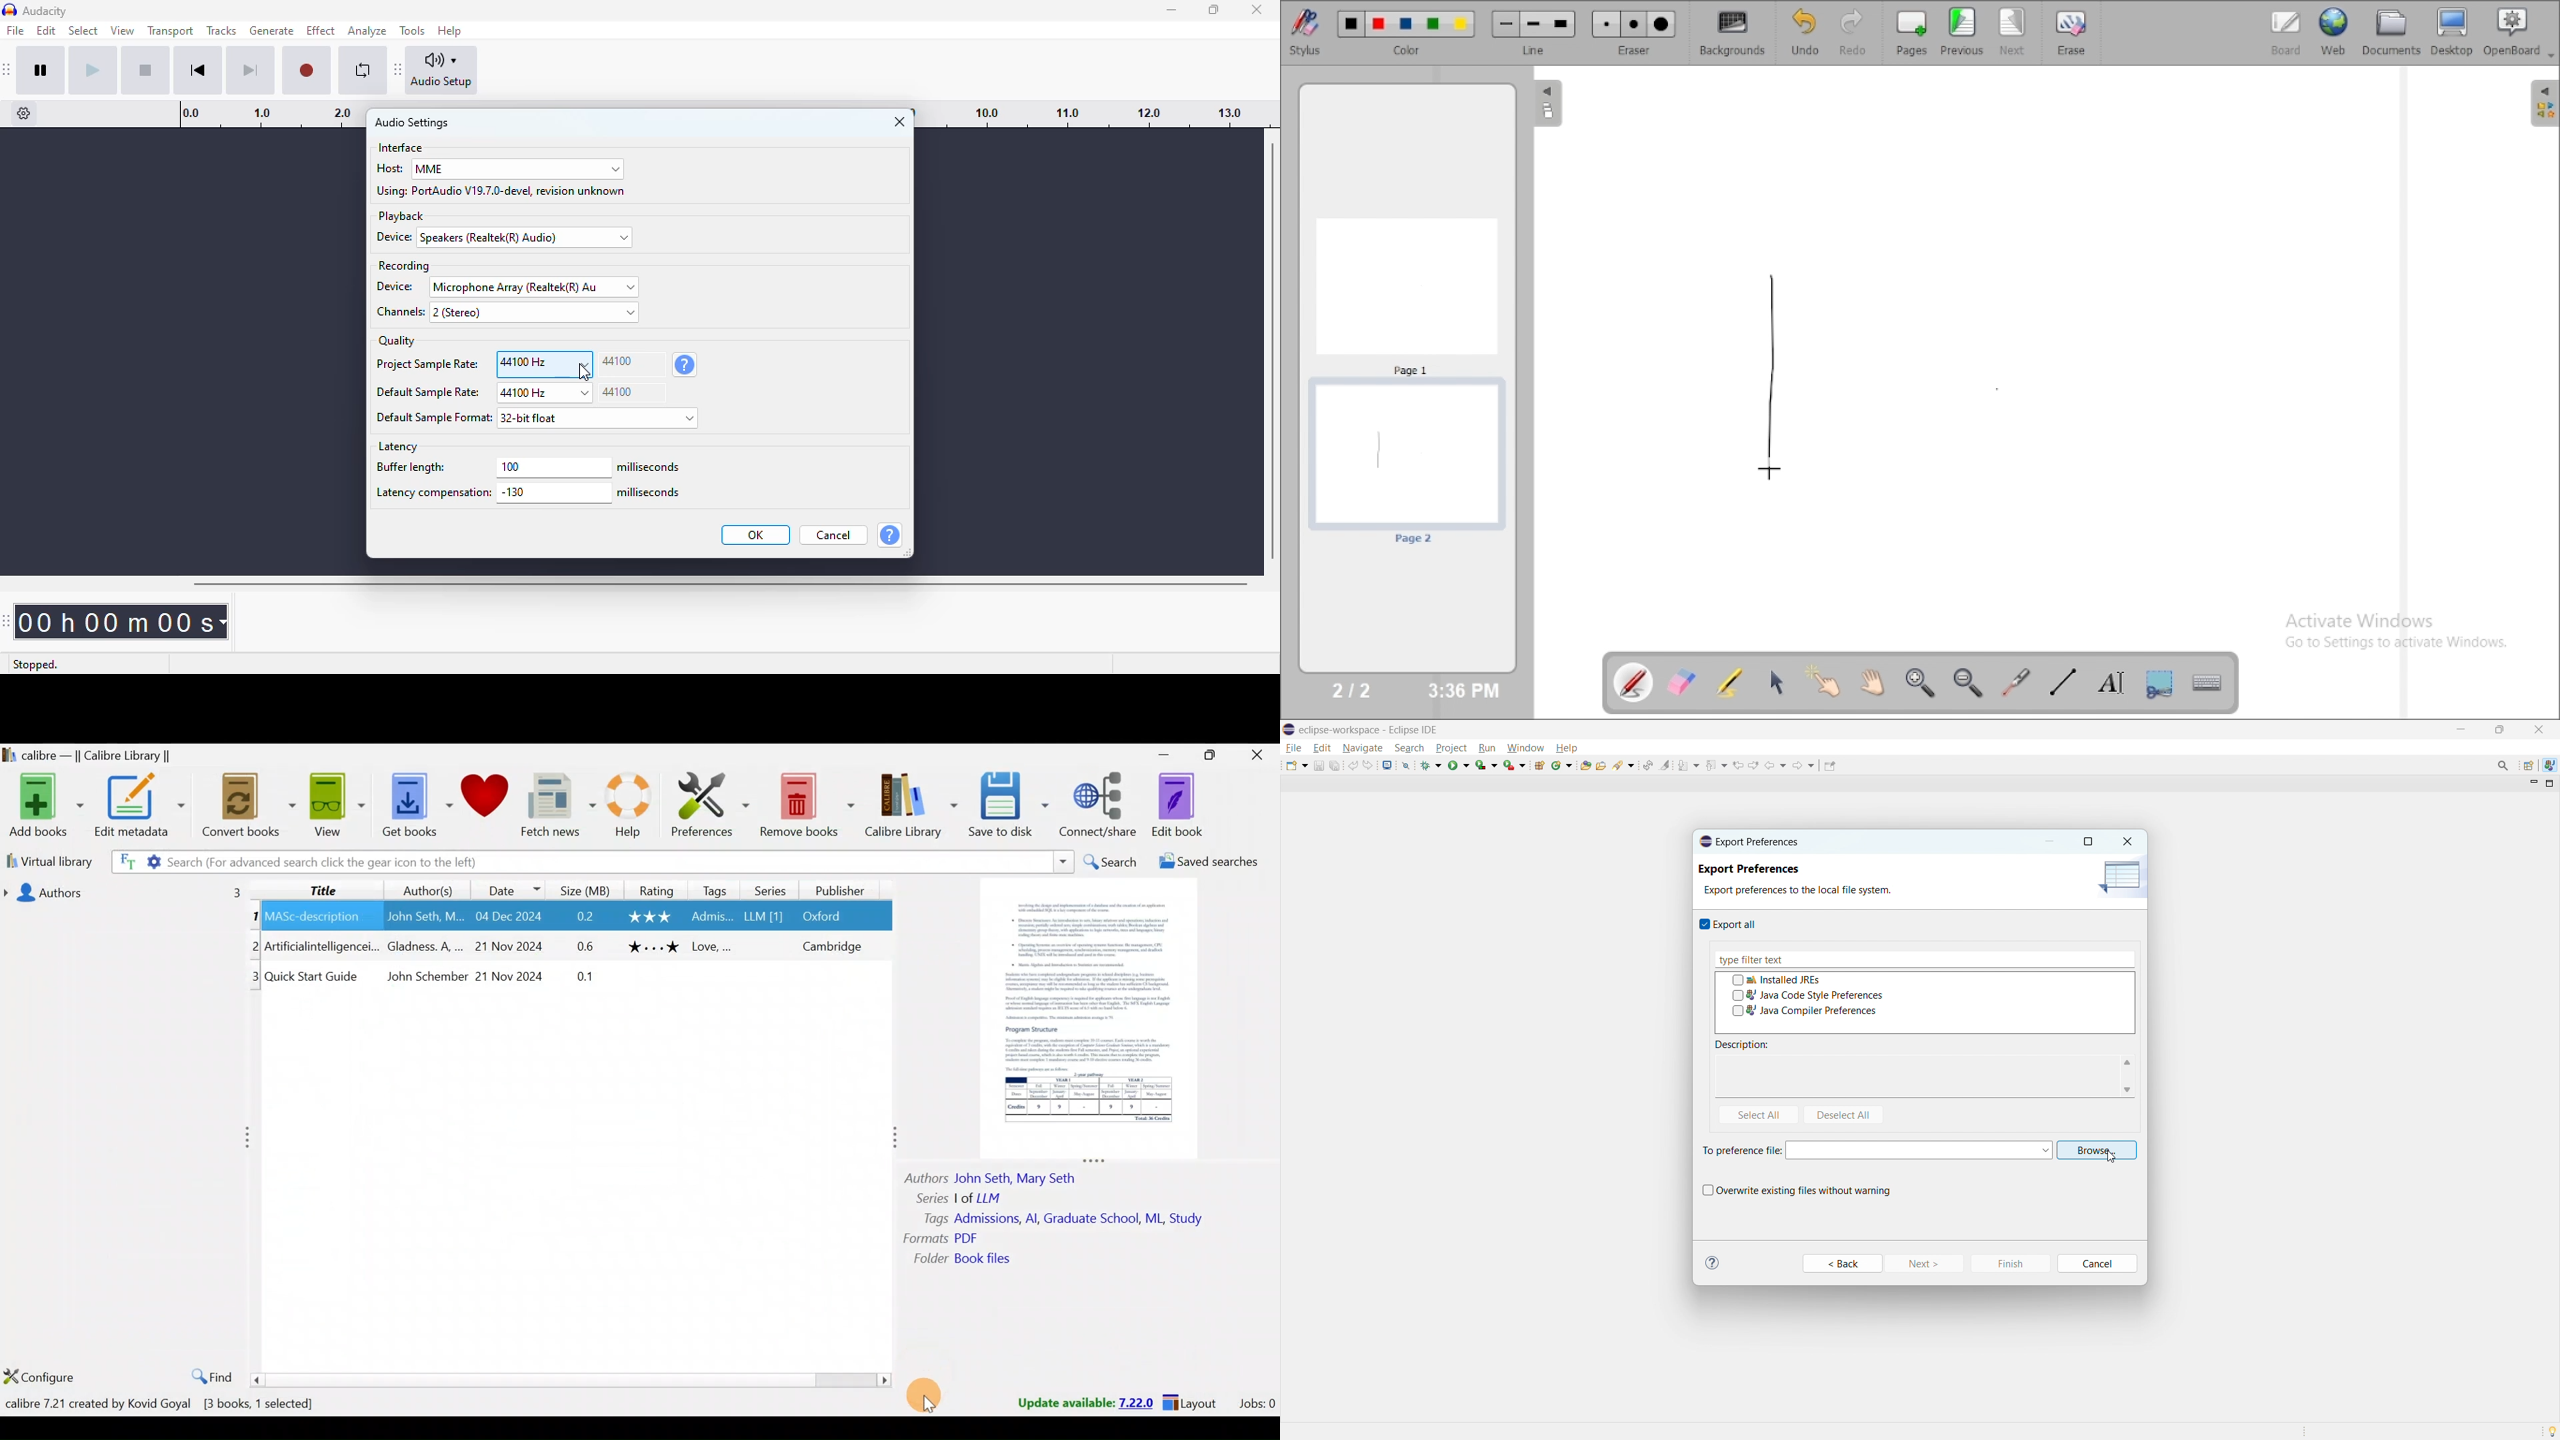 Image resolution: width=2576 pixels, height=1456 pixels. I want to click on select device, so click(534, 287).